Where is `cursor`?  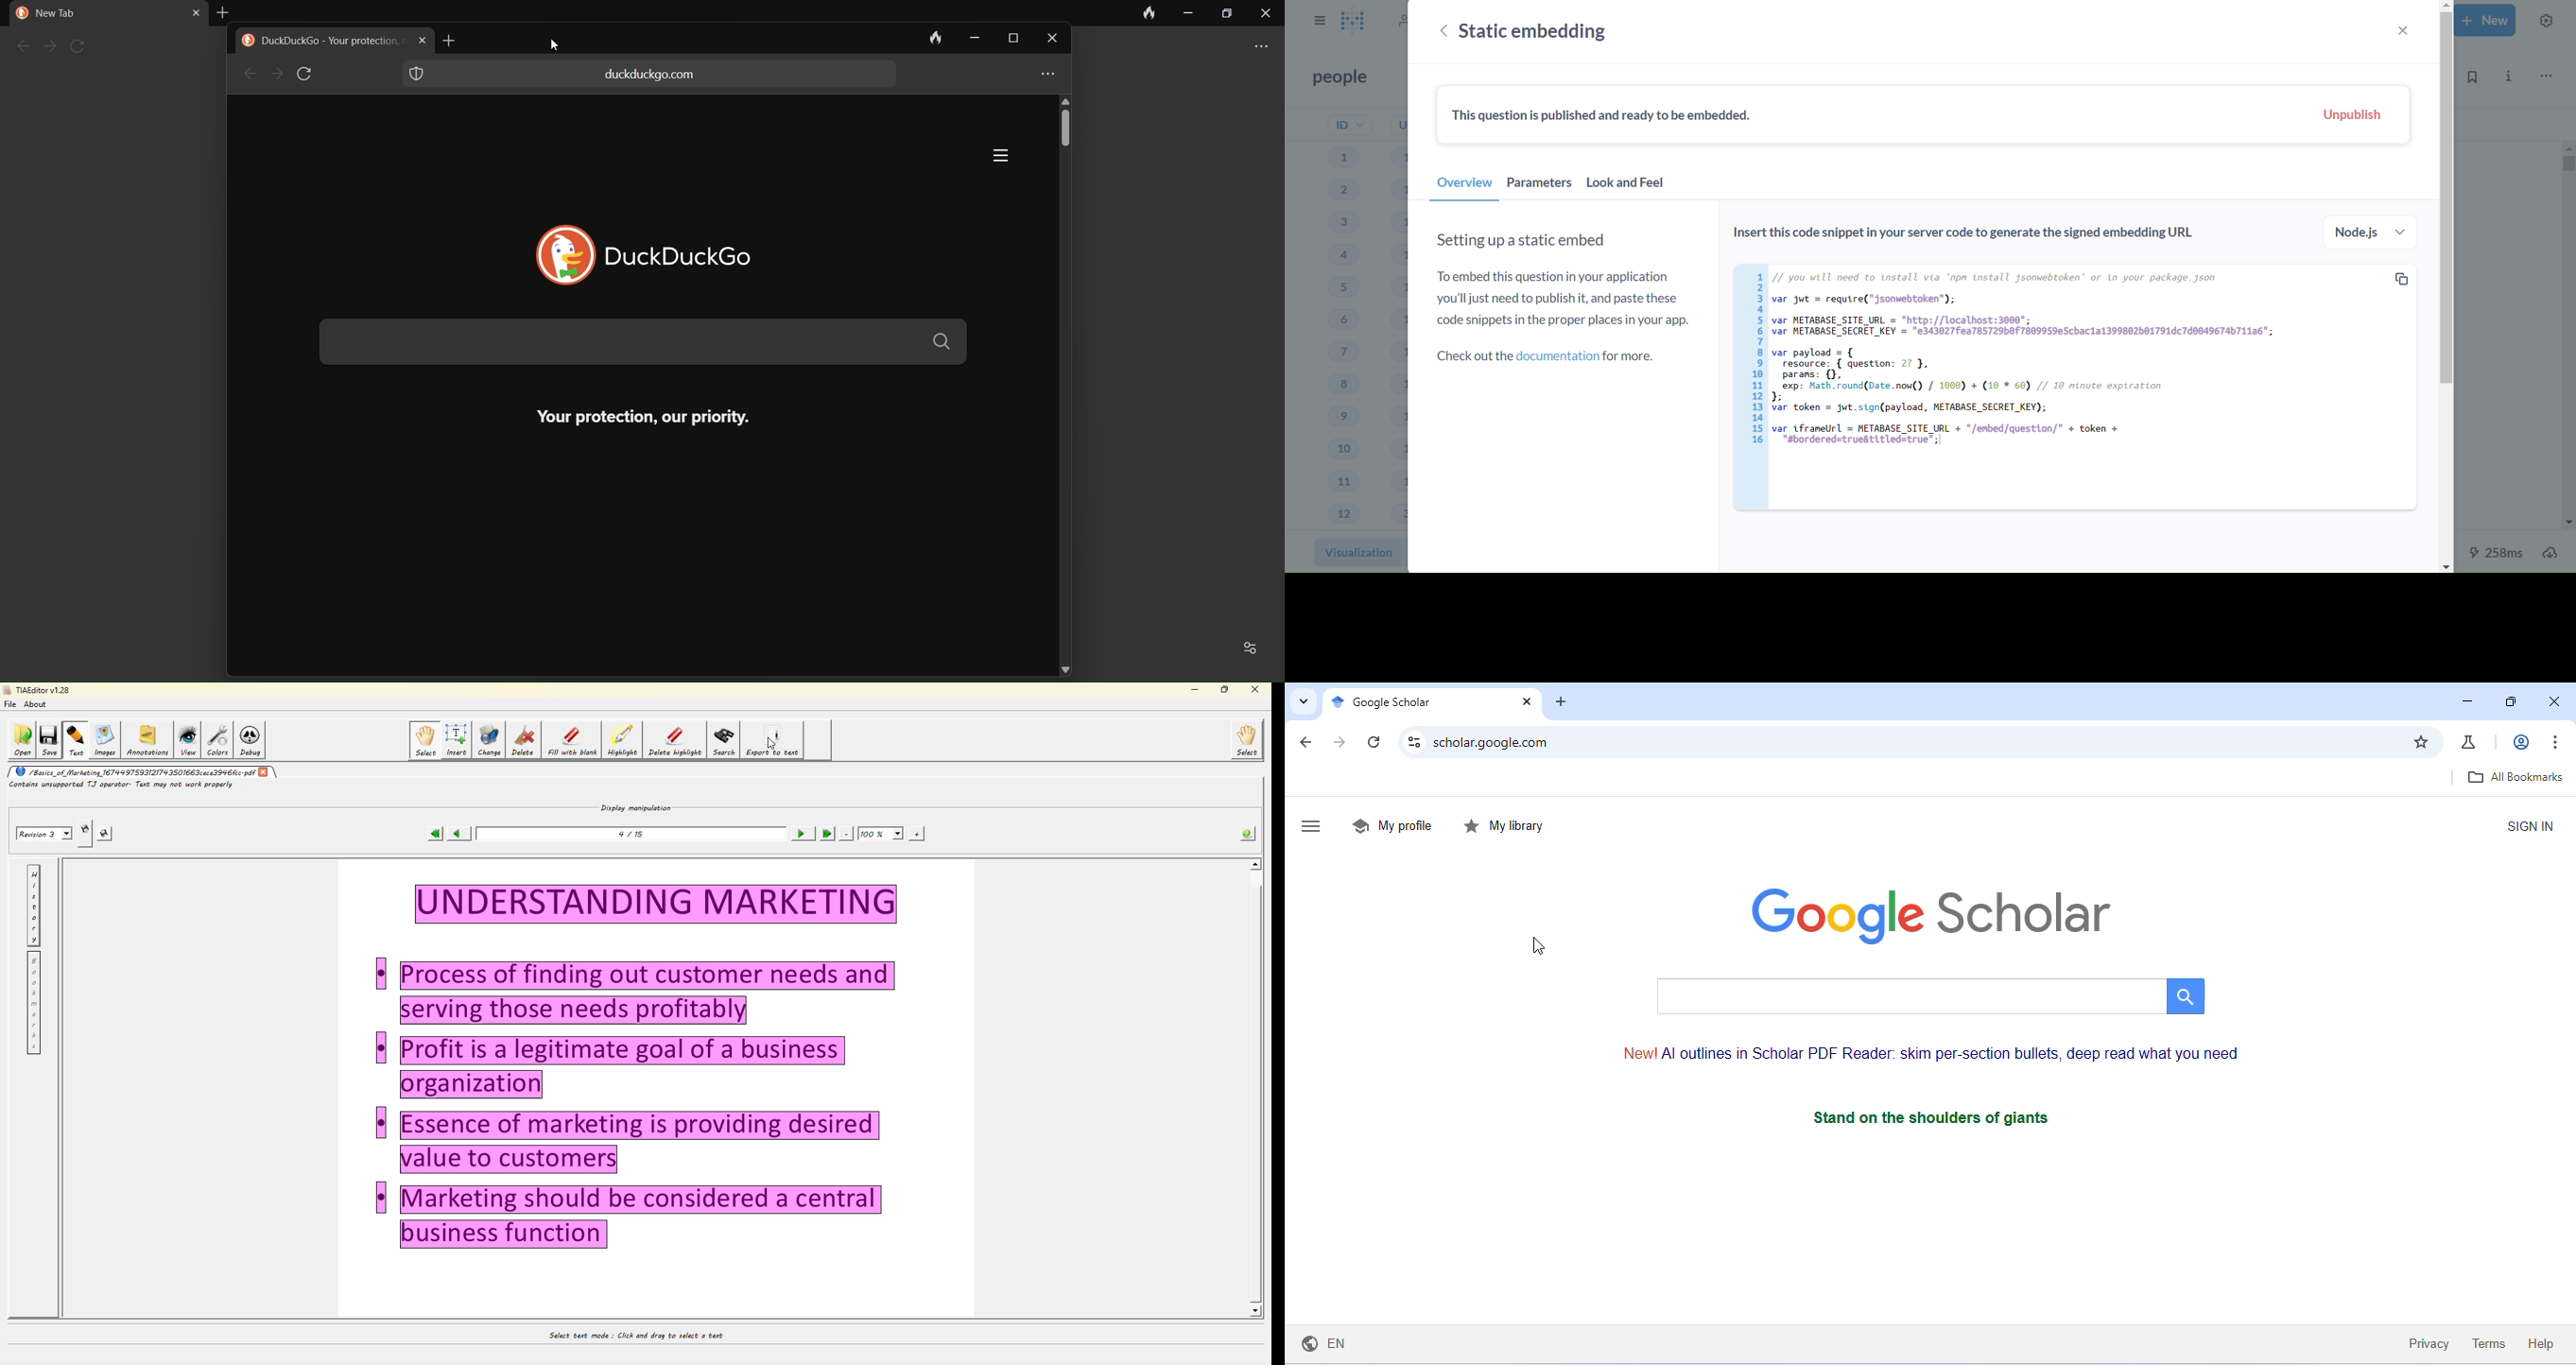 cursor is located at coordinates (551, 50).